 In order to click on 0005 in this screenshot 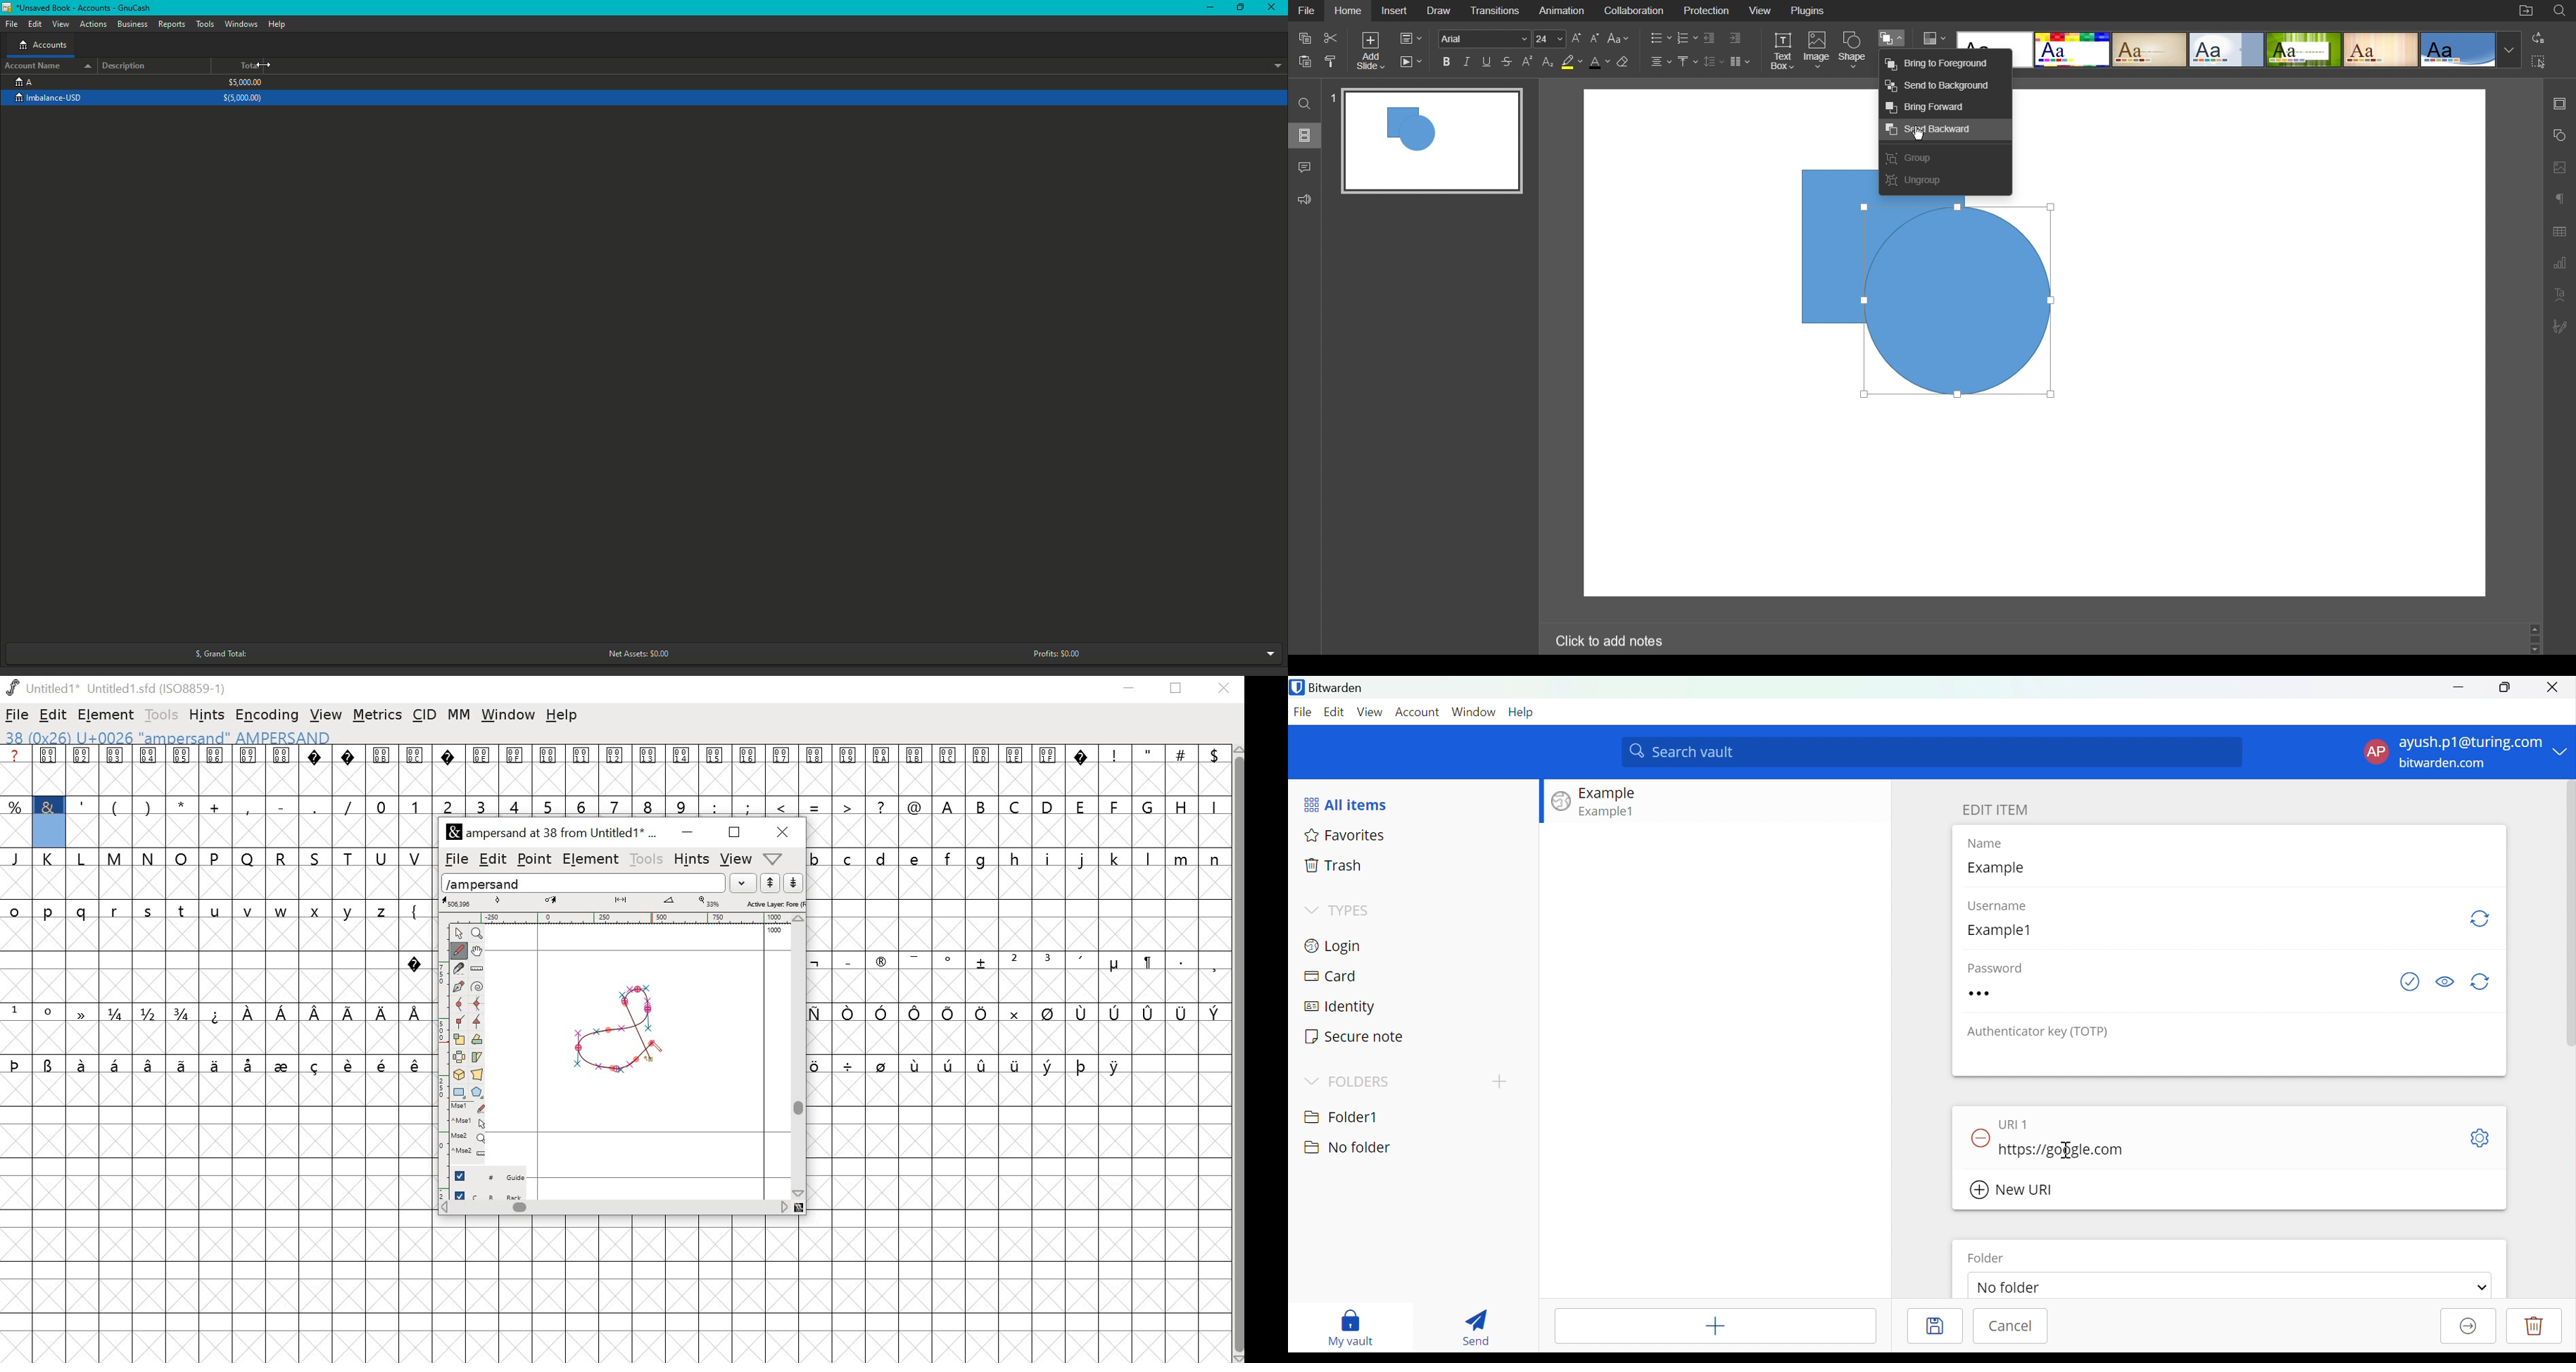, I will do `click(181, 770)`.